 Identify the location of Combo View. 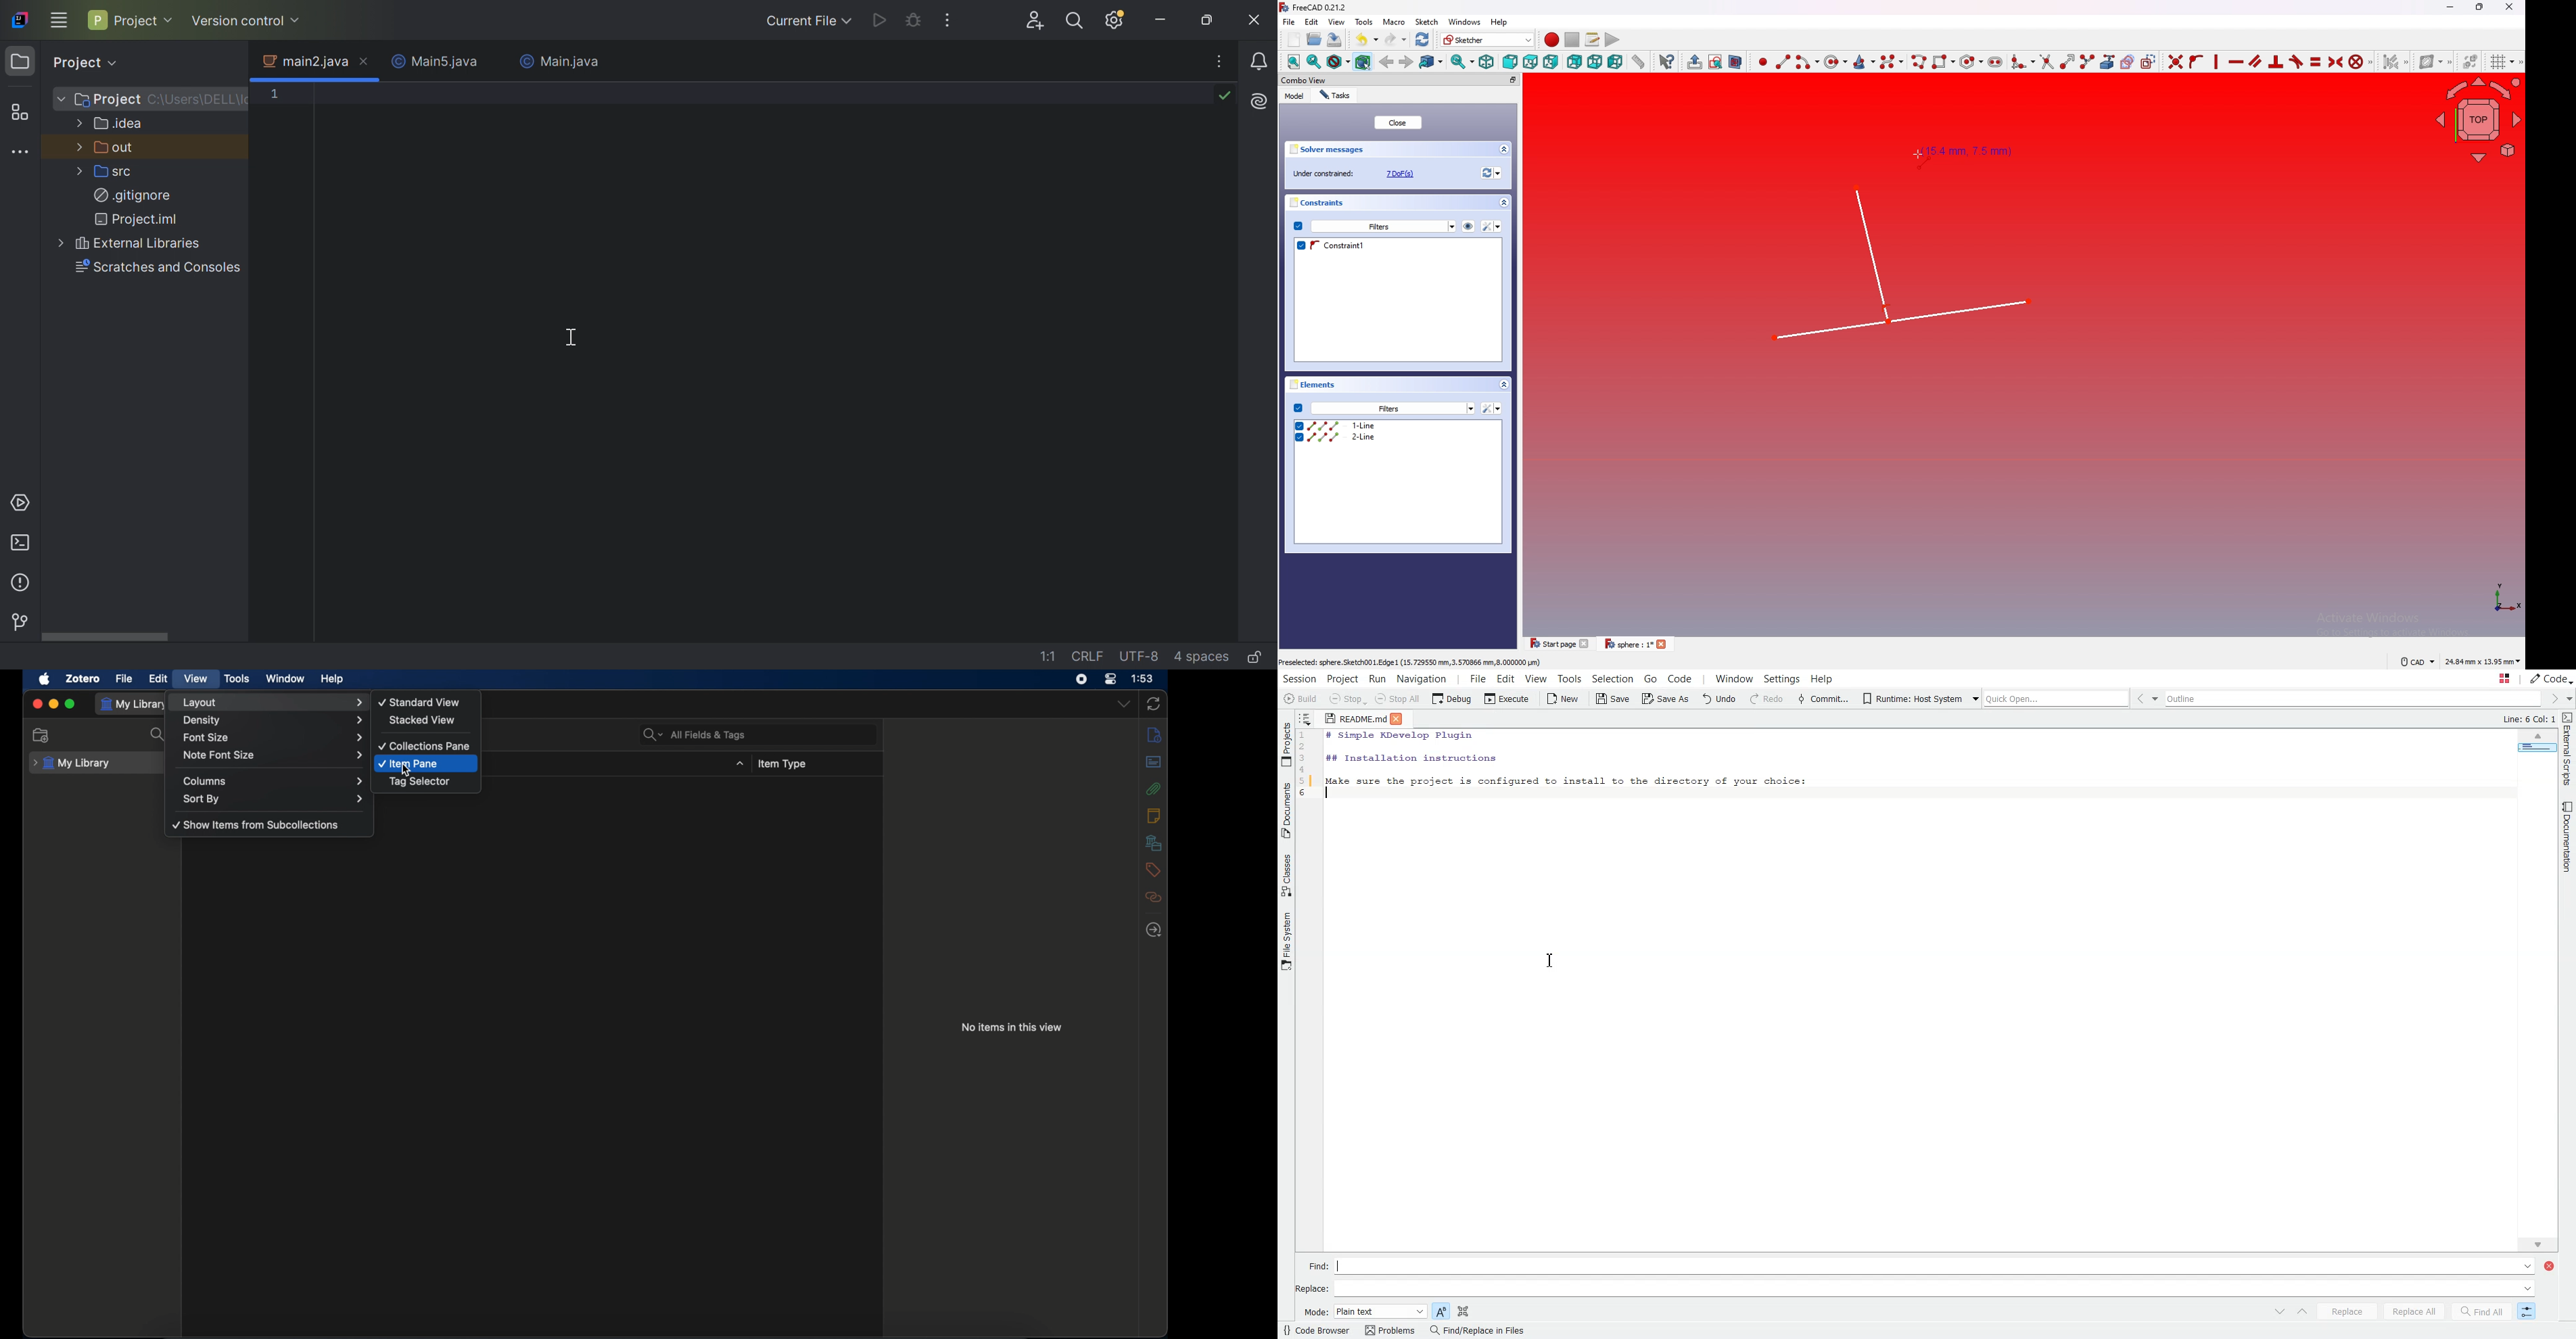
(1400, 81).